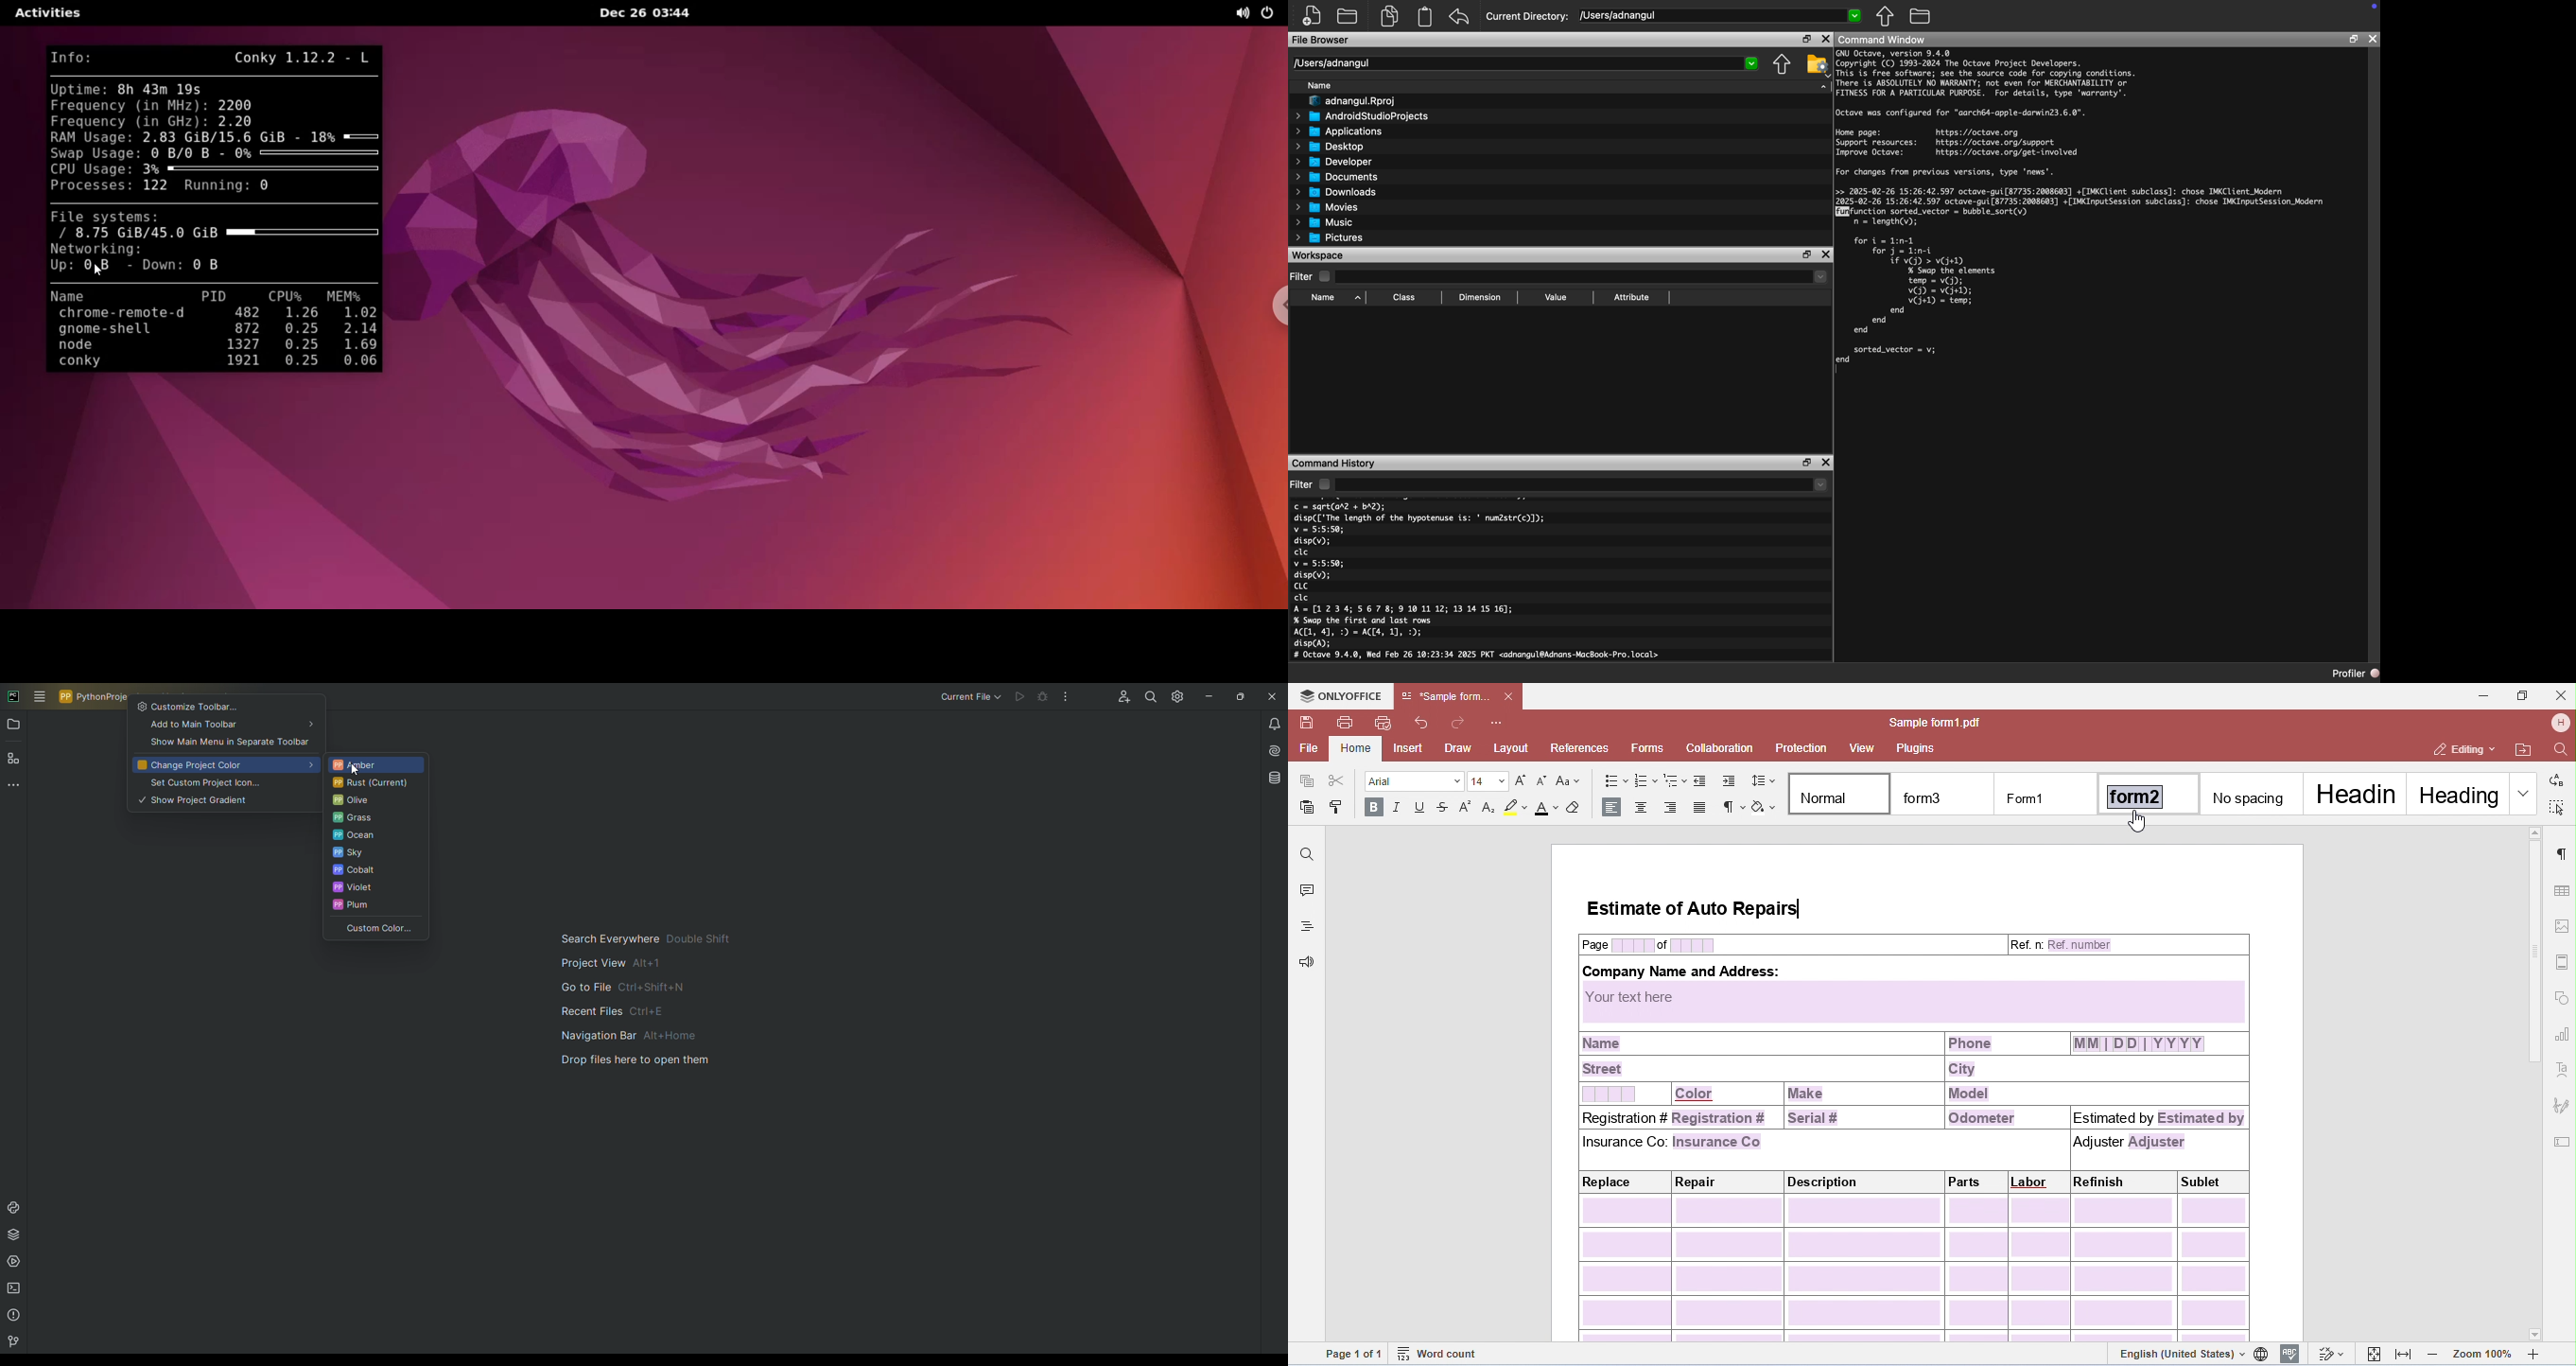 This screenshot has height=1372, width=2576. What do you see at coordinates (1807, 255) in the screenshot?
I see `Restore Down` at bounding box center [1807, 255].